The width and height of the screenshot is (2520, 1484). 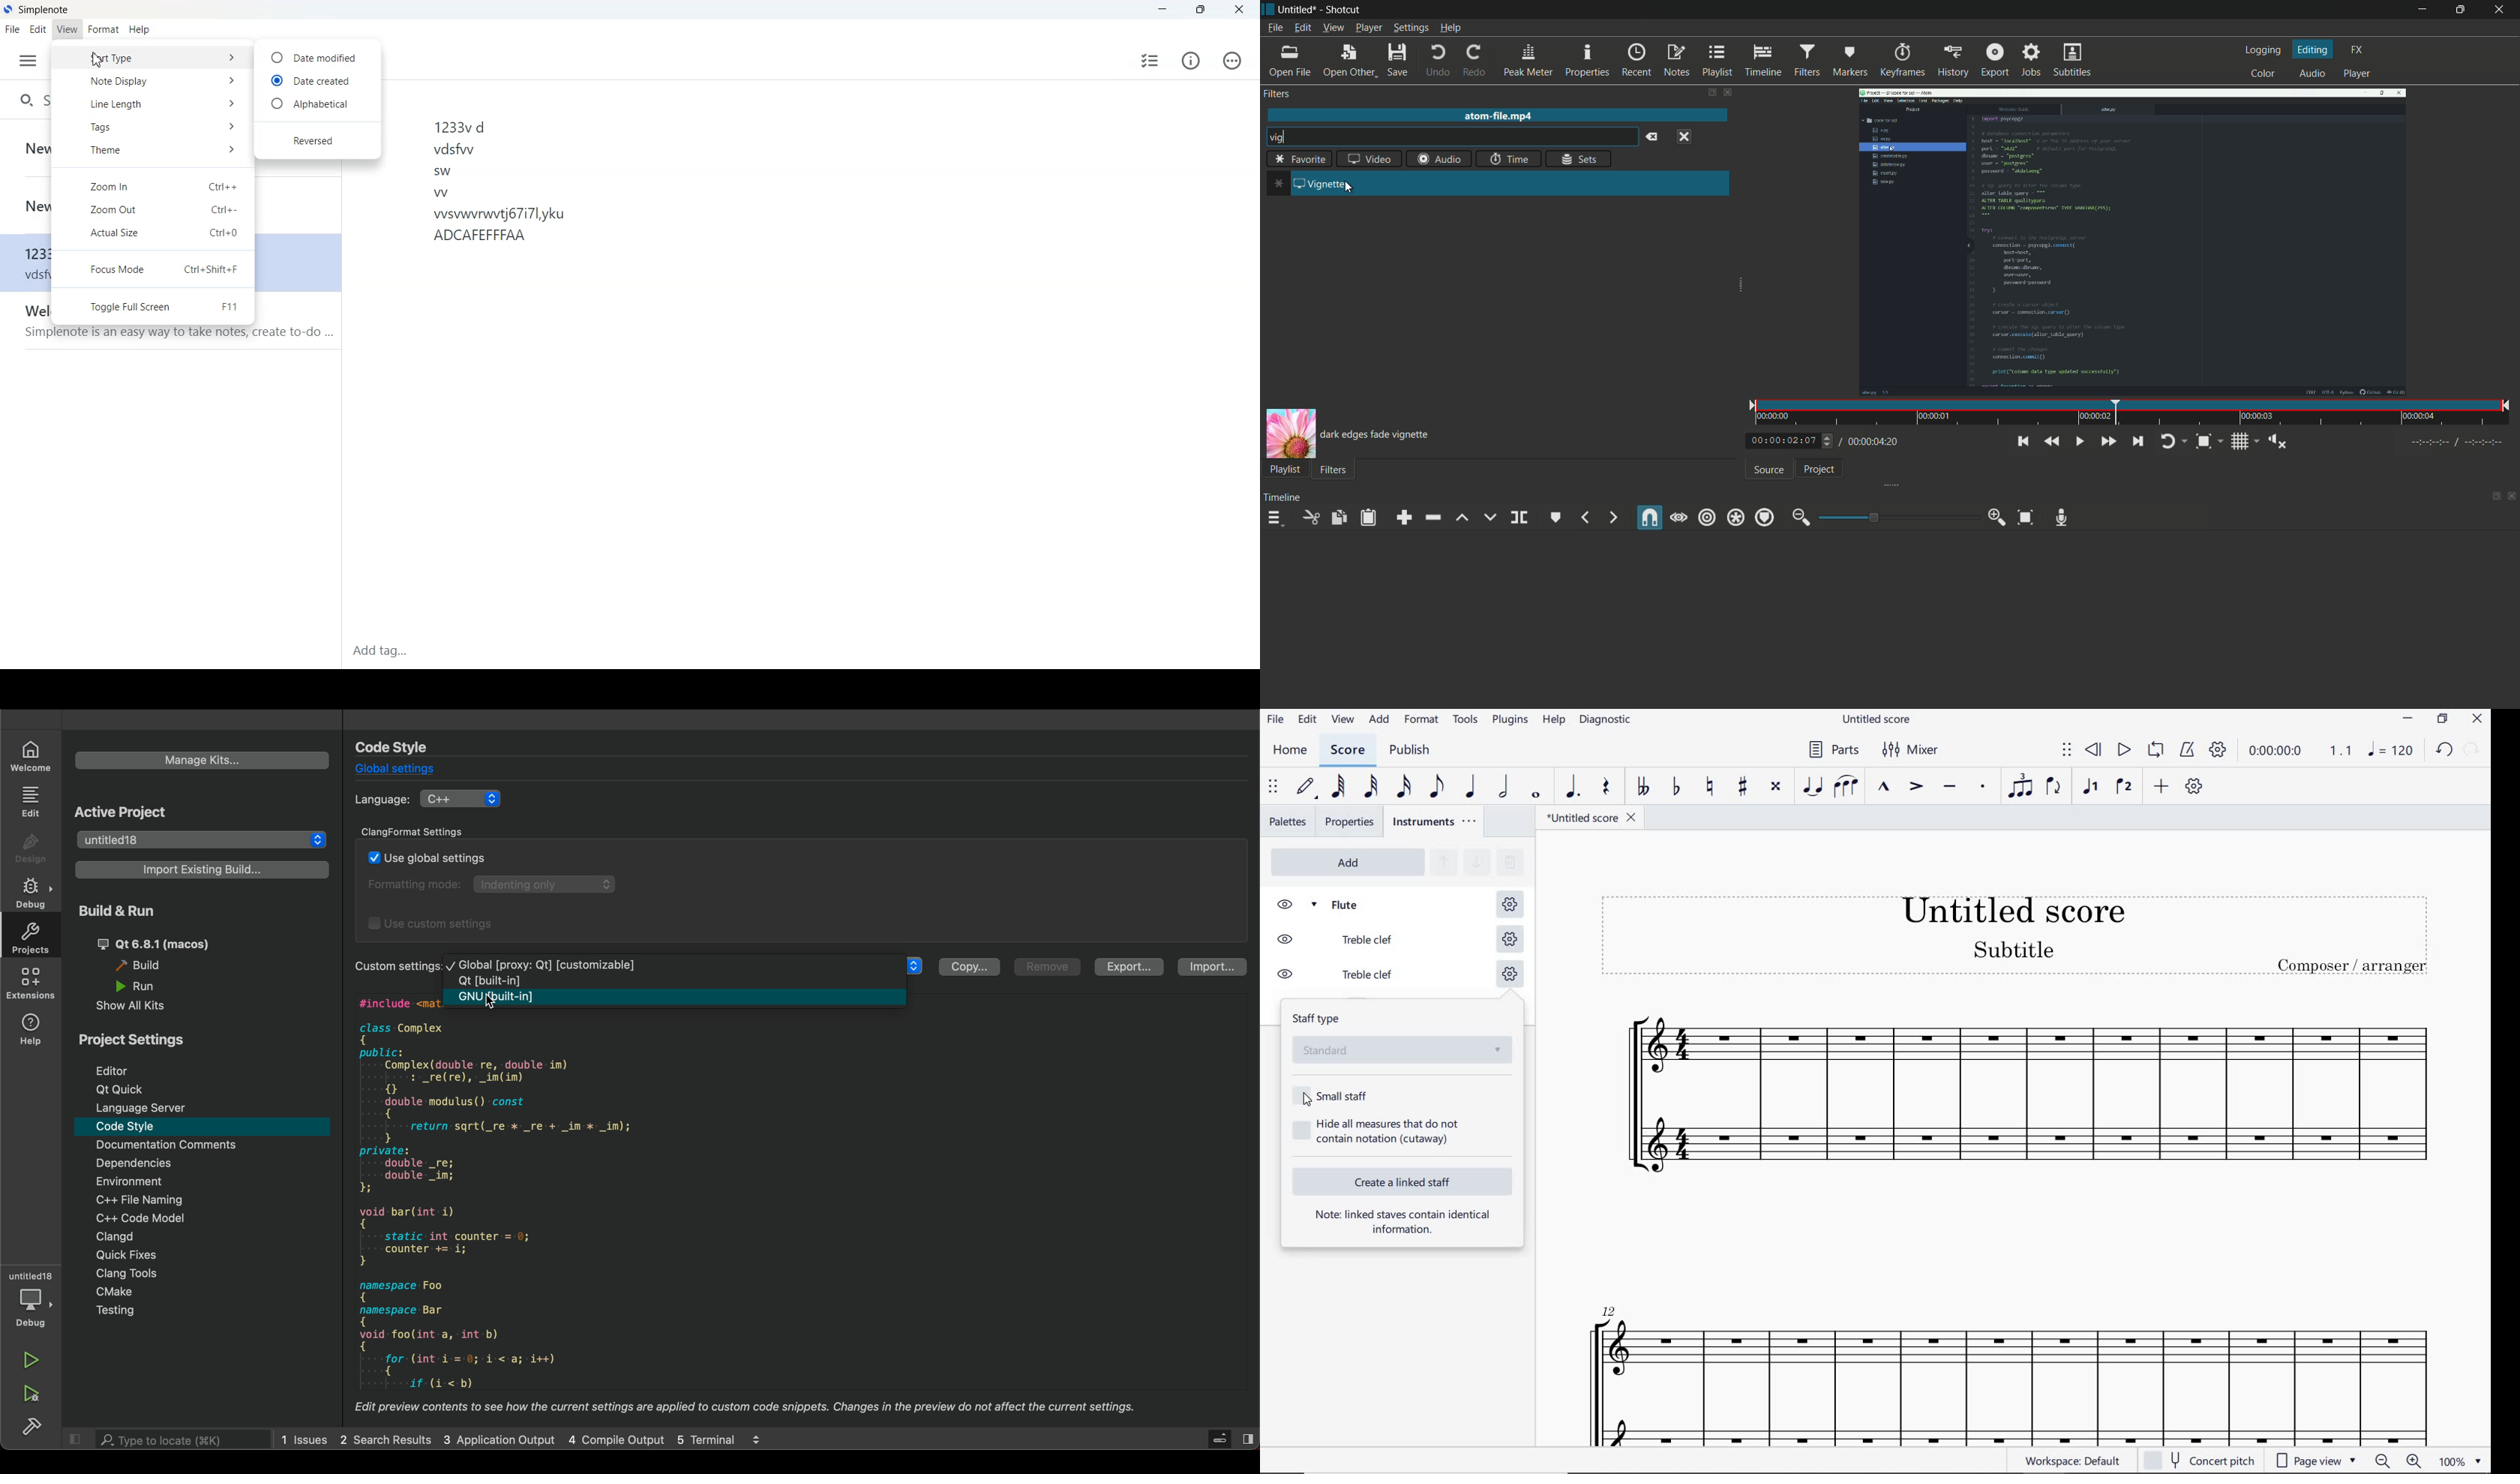 What do you see at coordinates (2462, 10) in the screenshot?
I see `maximize` at bounding box center [2462, 10].